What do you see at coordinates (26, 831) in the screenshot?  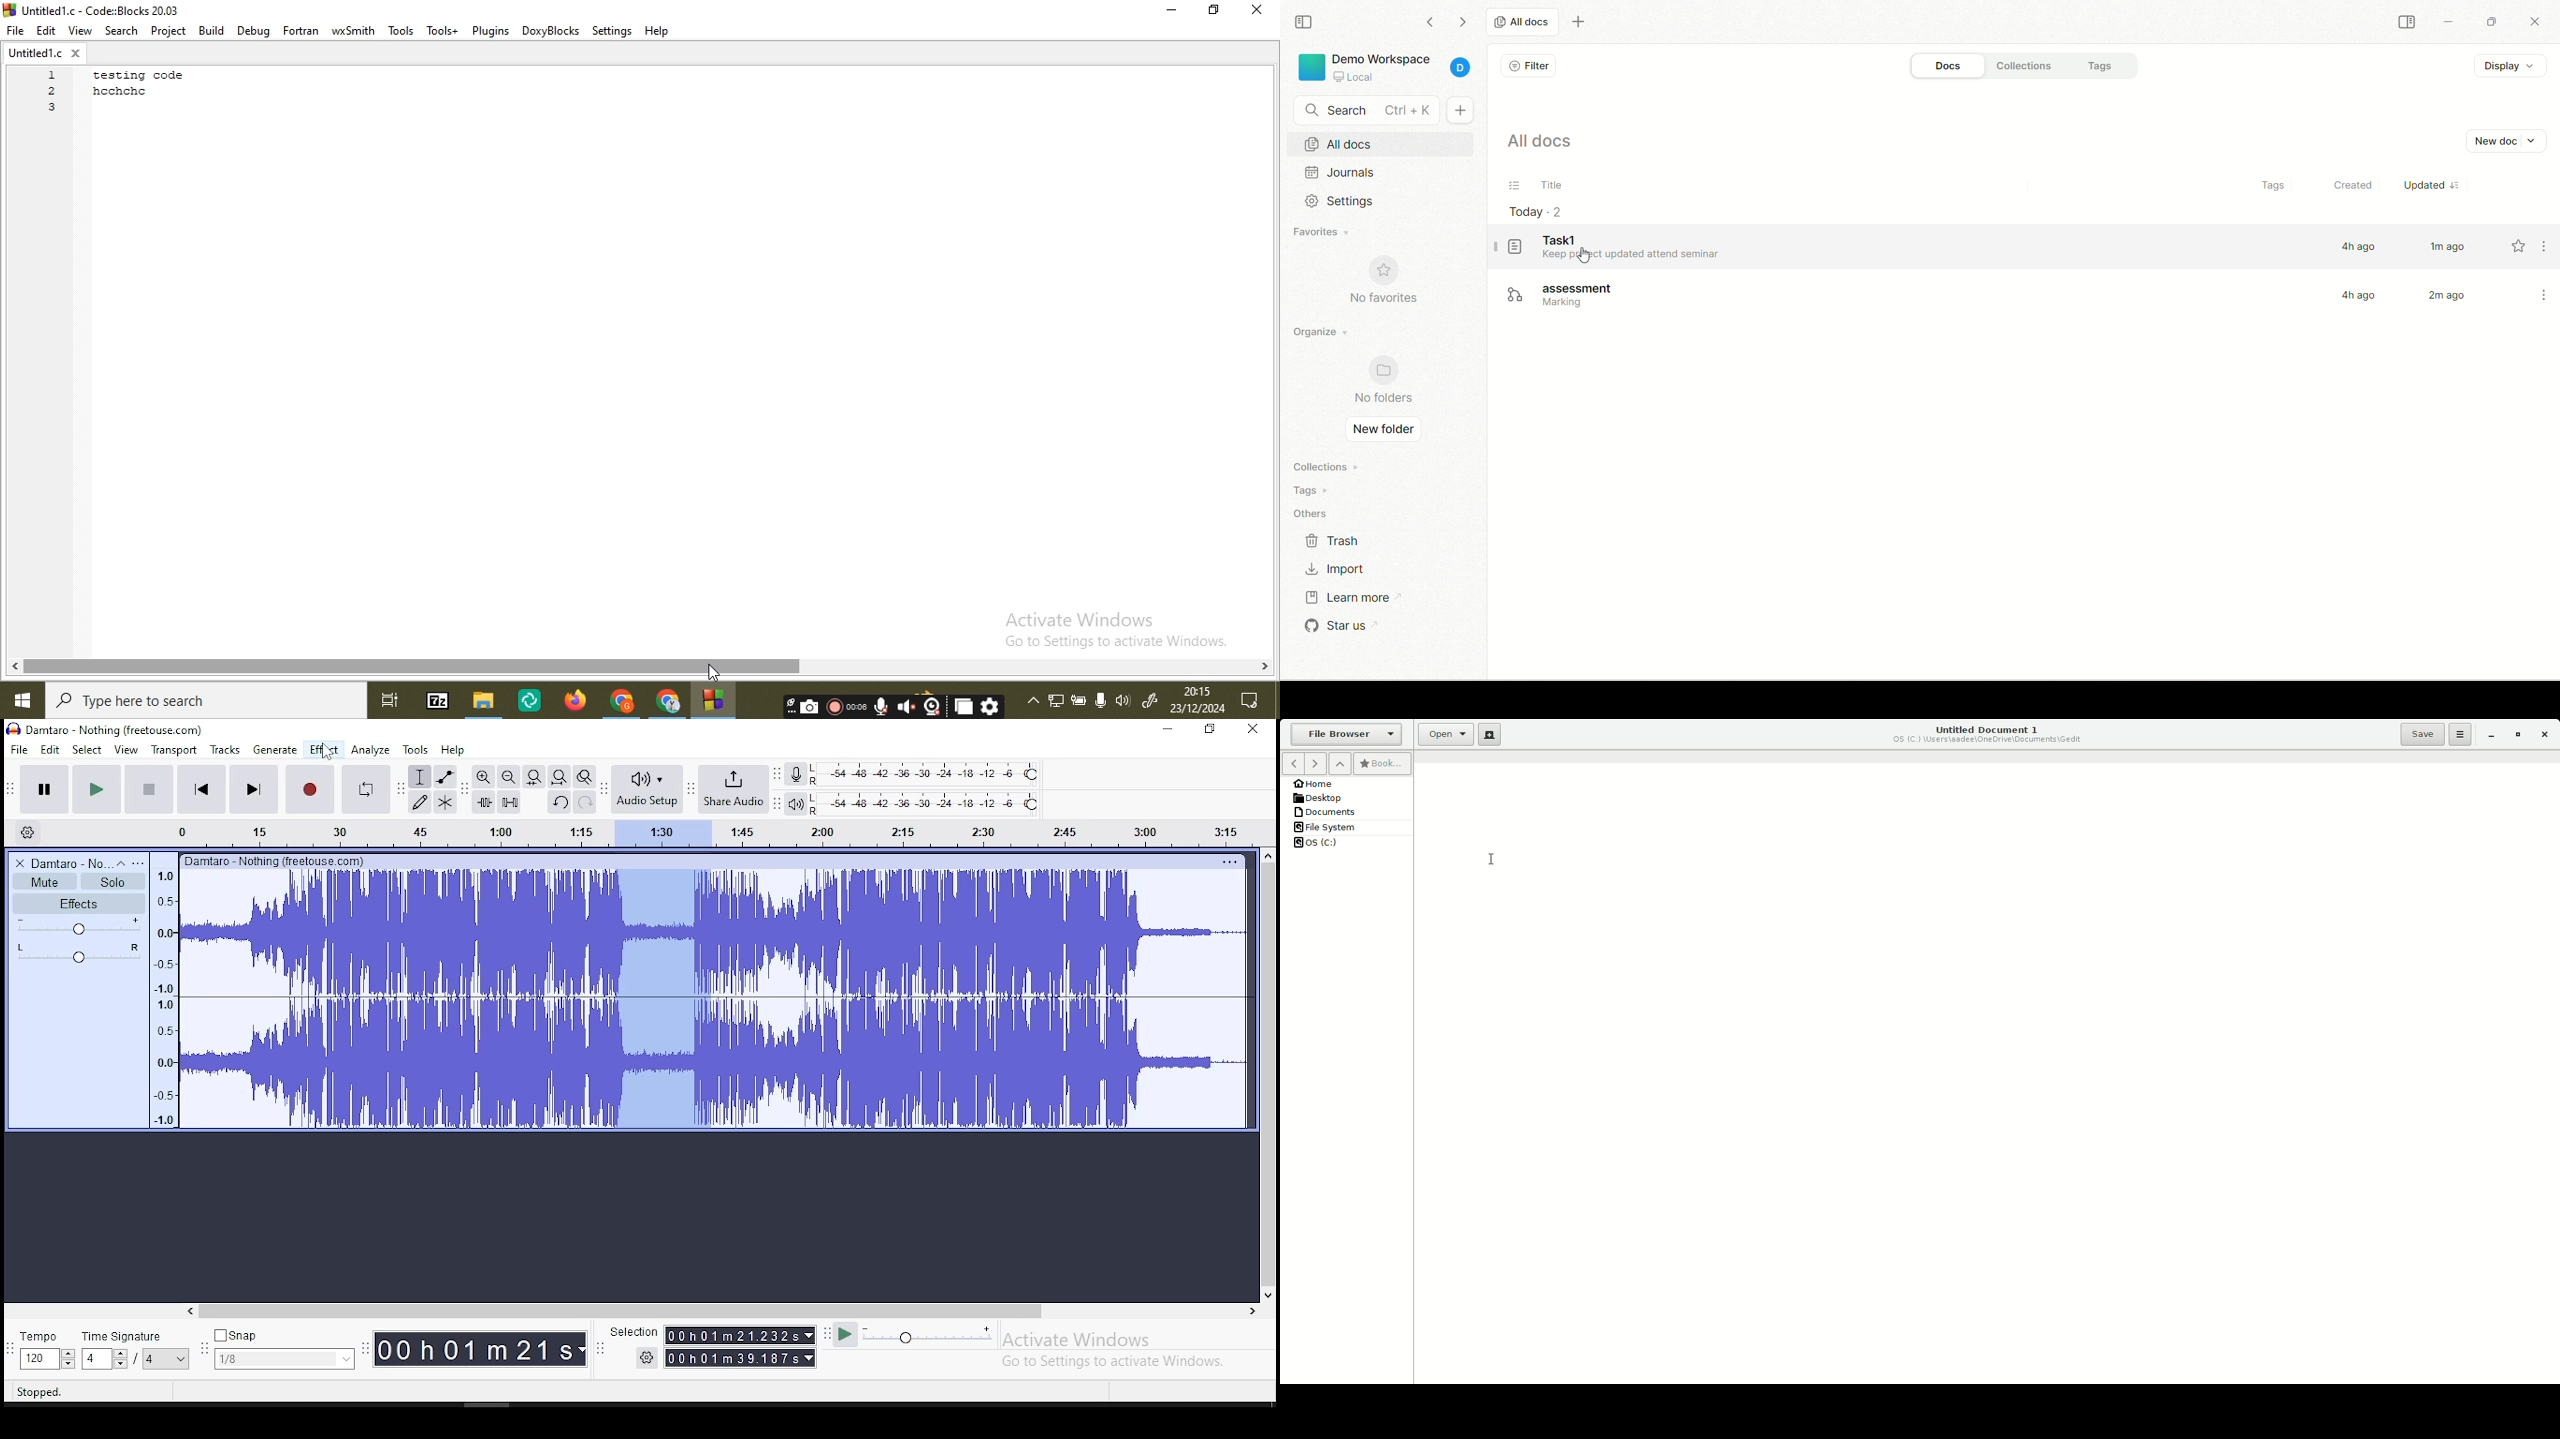 I see `timeline settings` at bounding box center [26, 831].